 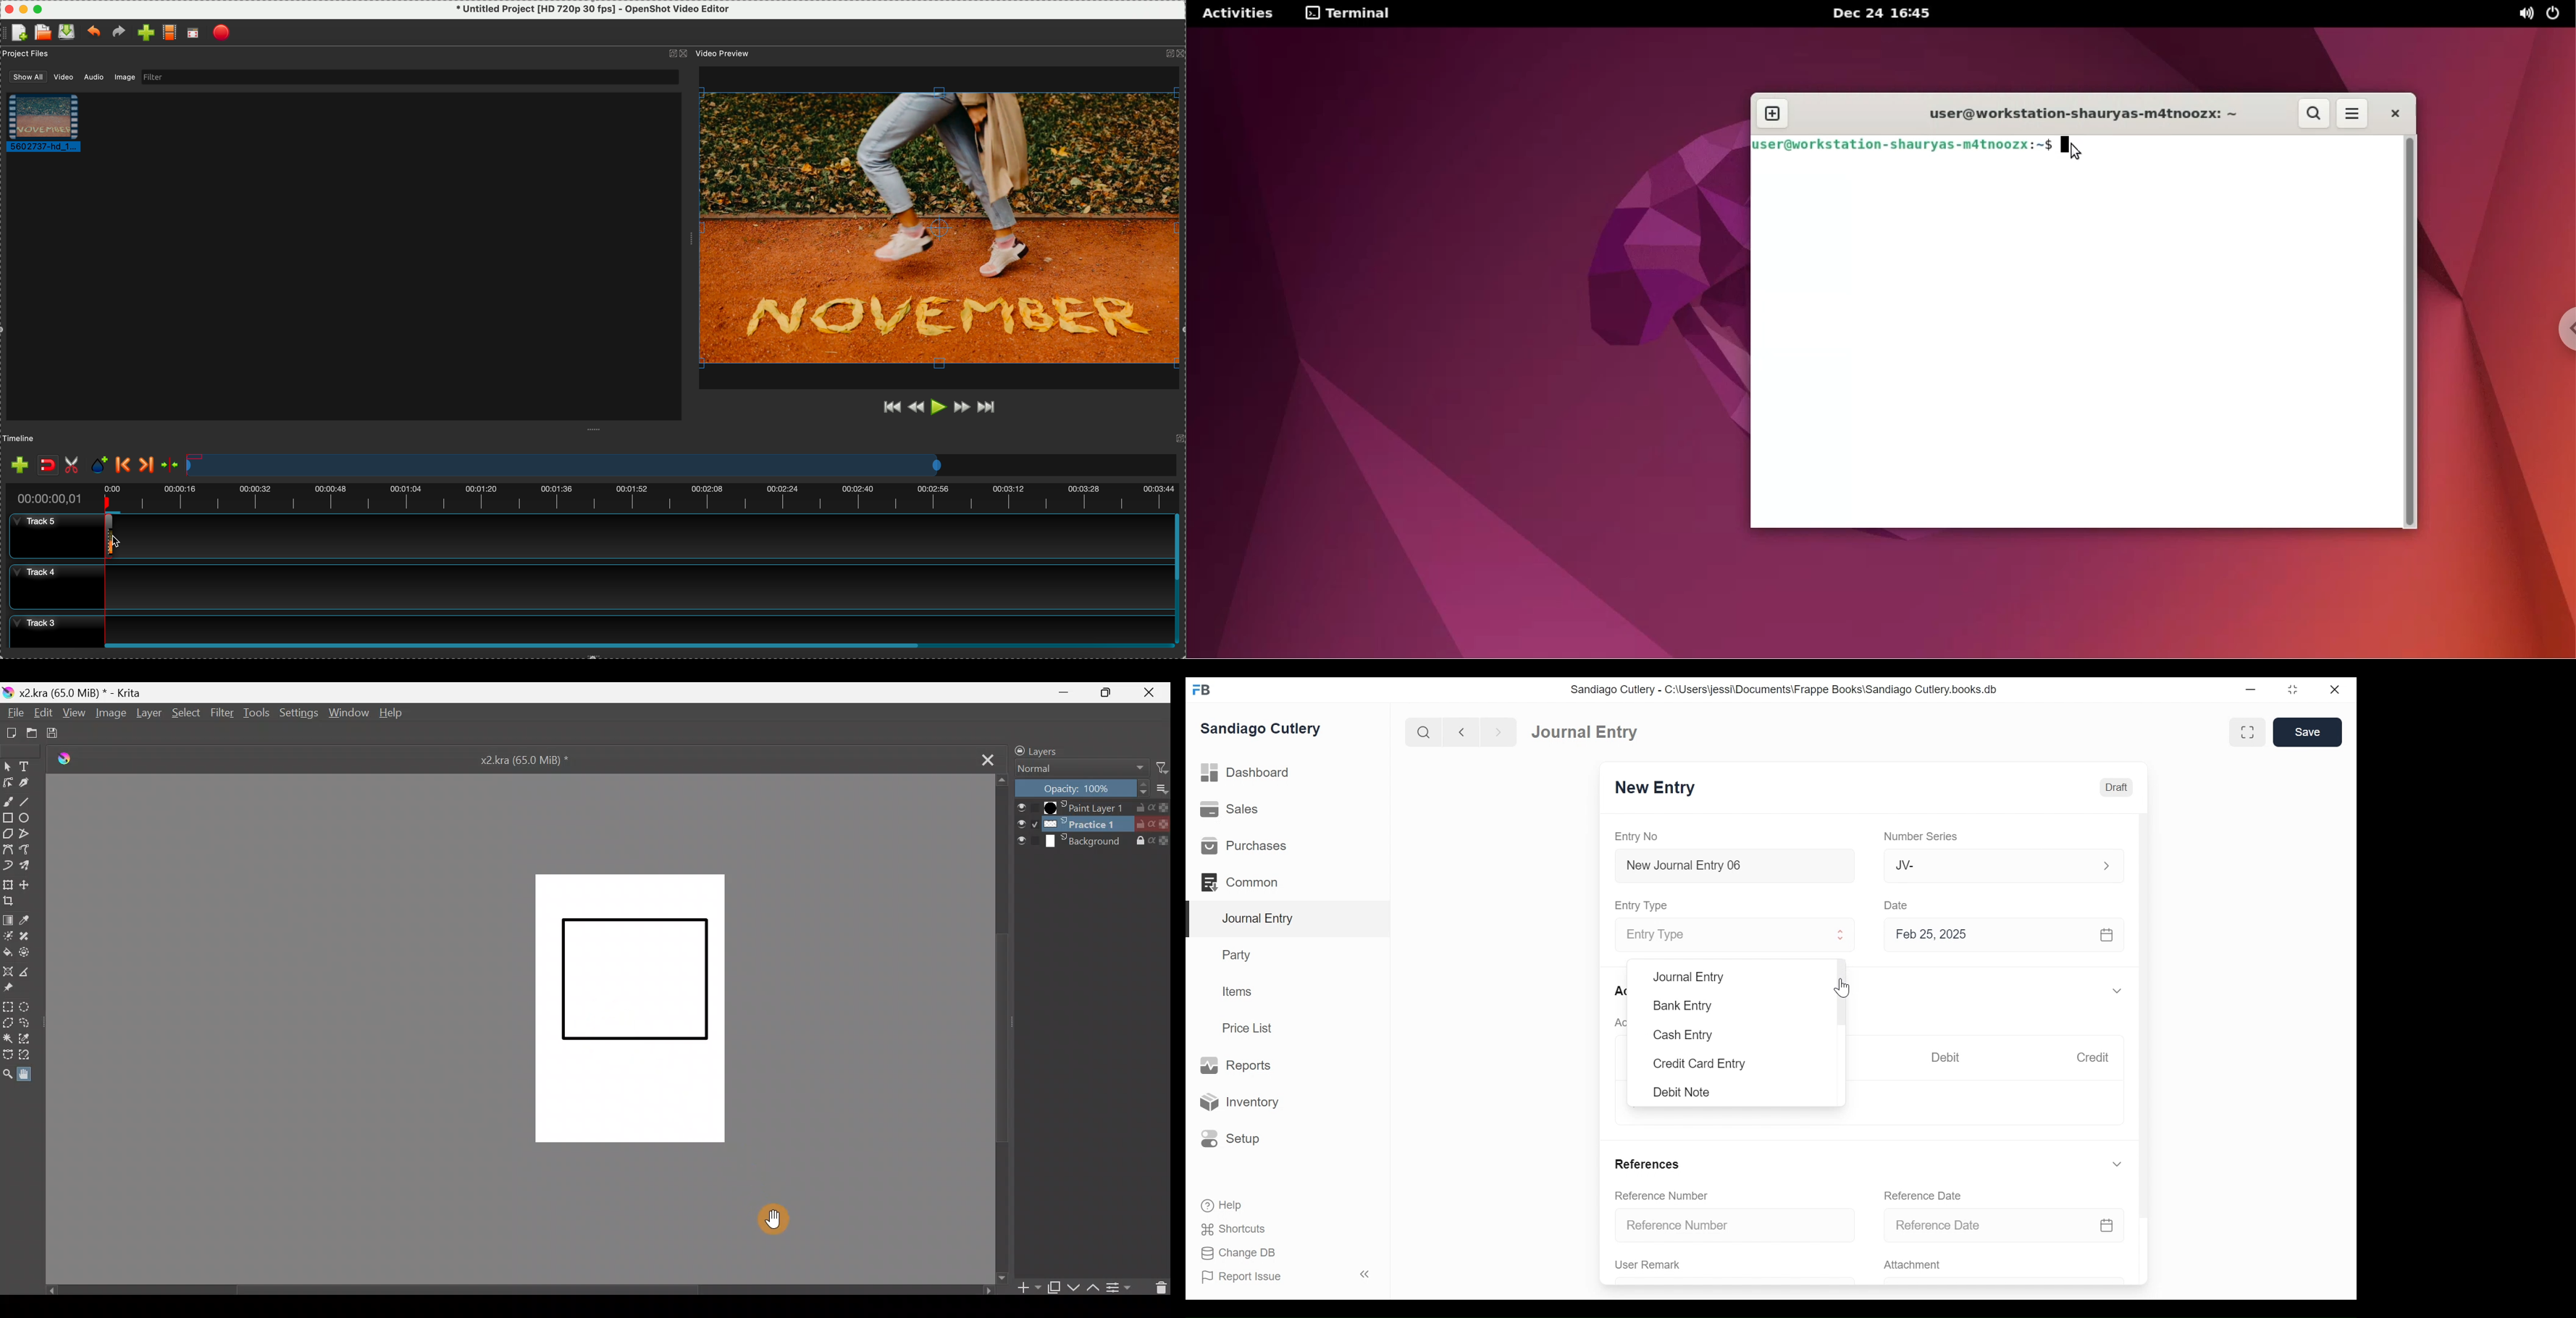 What do you see at coordinates (9, 1025) in the screenshot?
I see `Polygonal selection tool` at bounding box center [9, 1025].